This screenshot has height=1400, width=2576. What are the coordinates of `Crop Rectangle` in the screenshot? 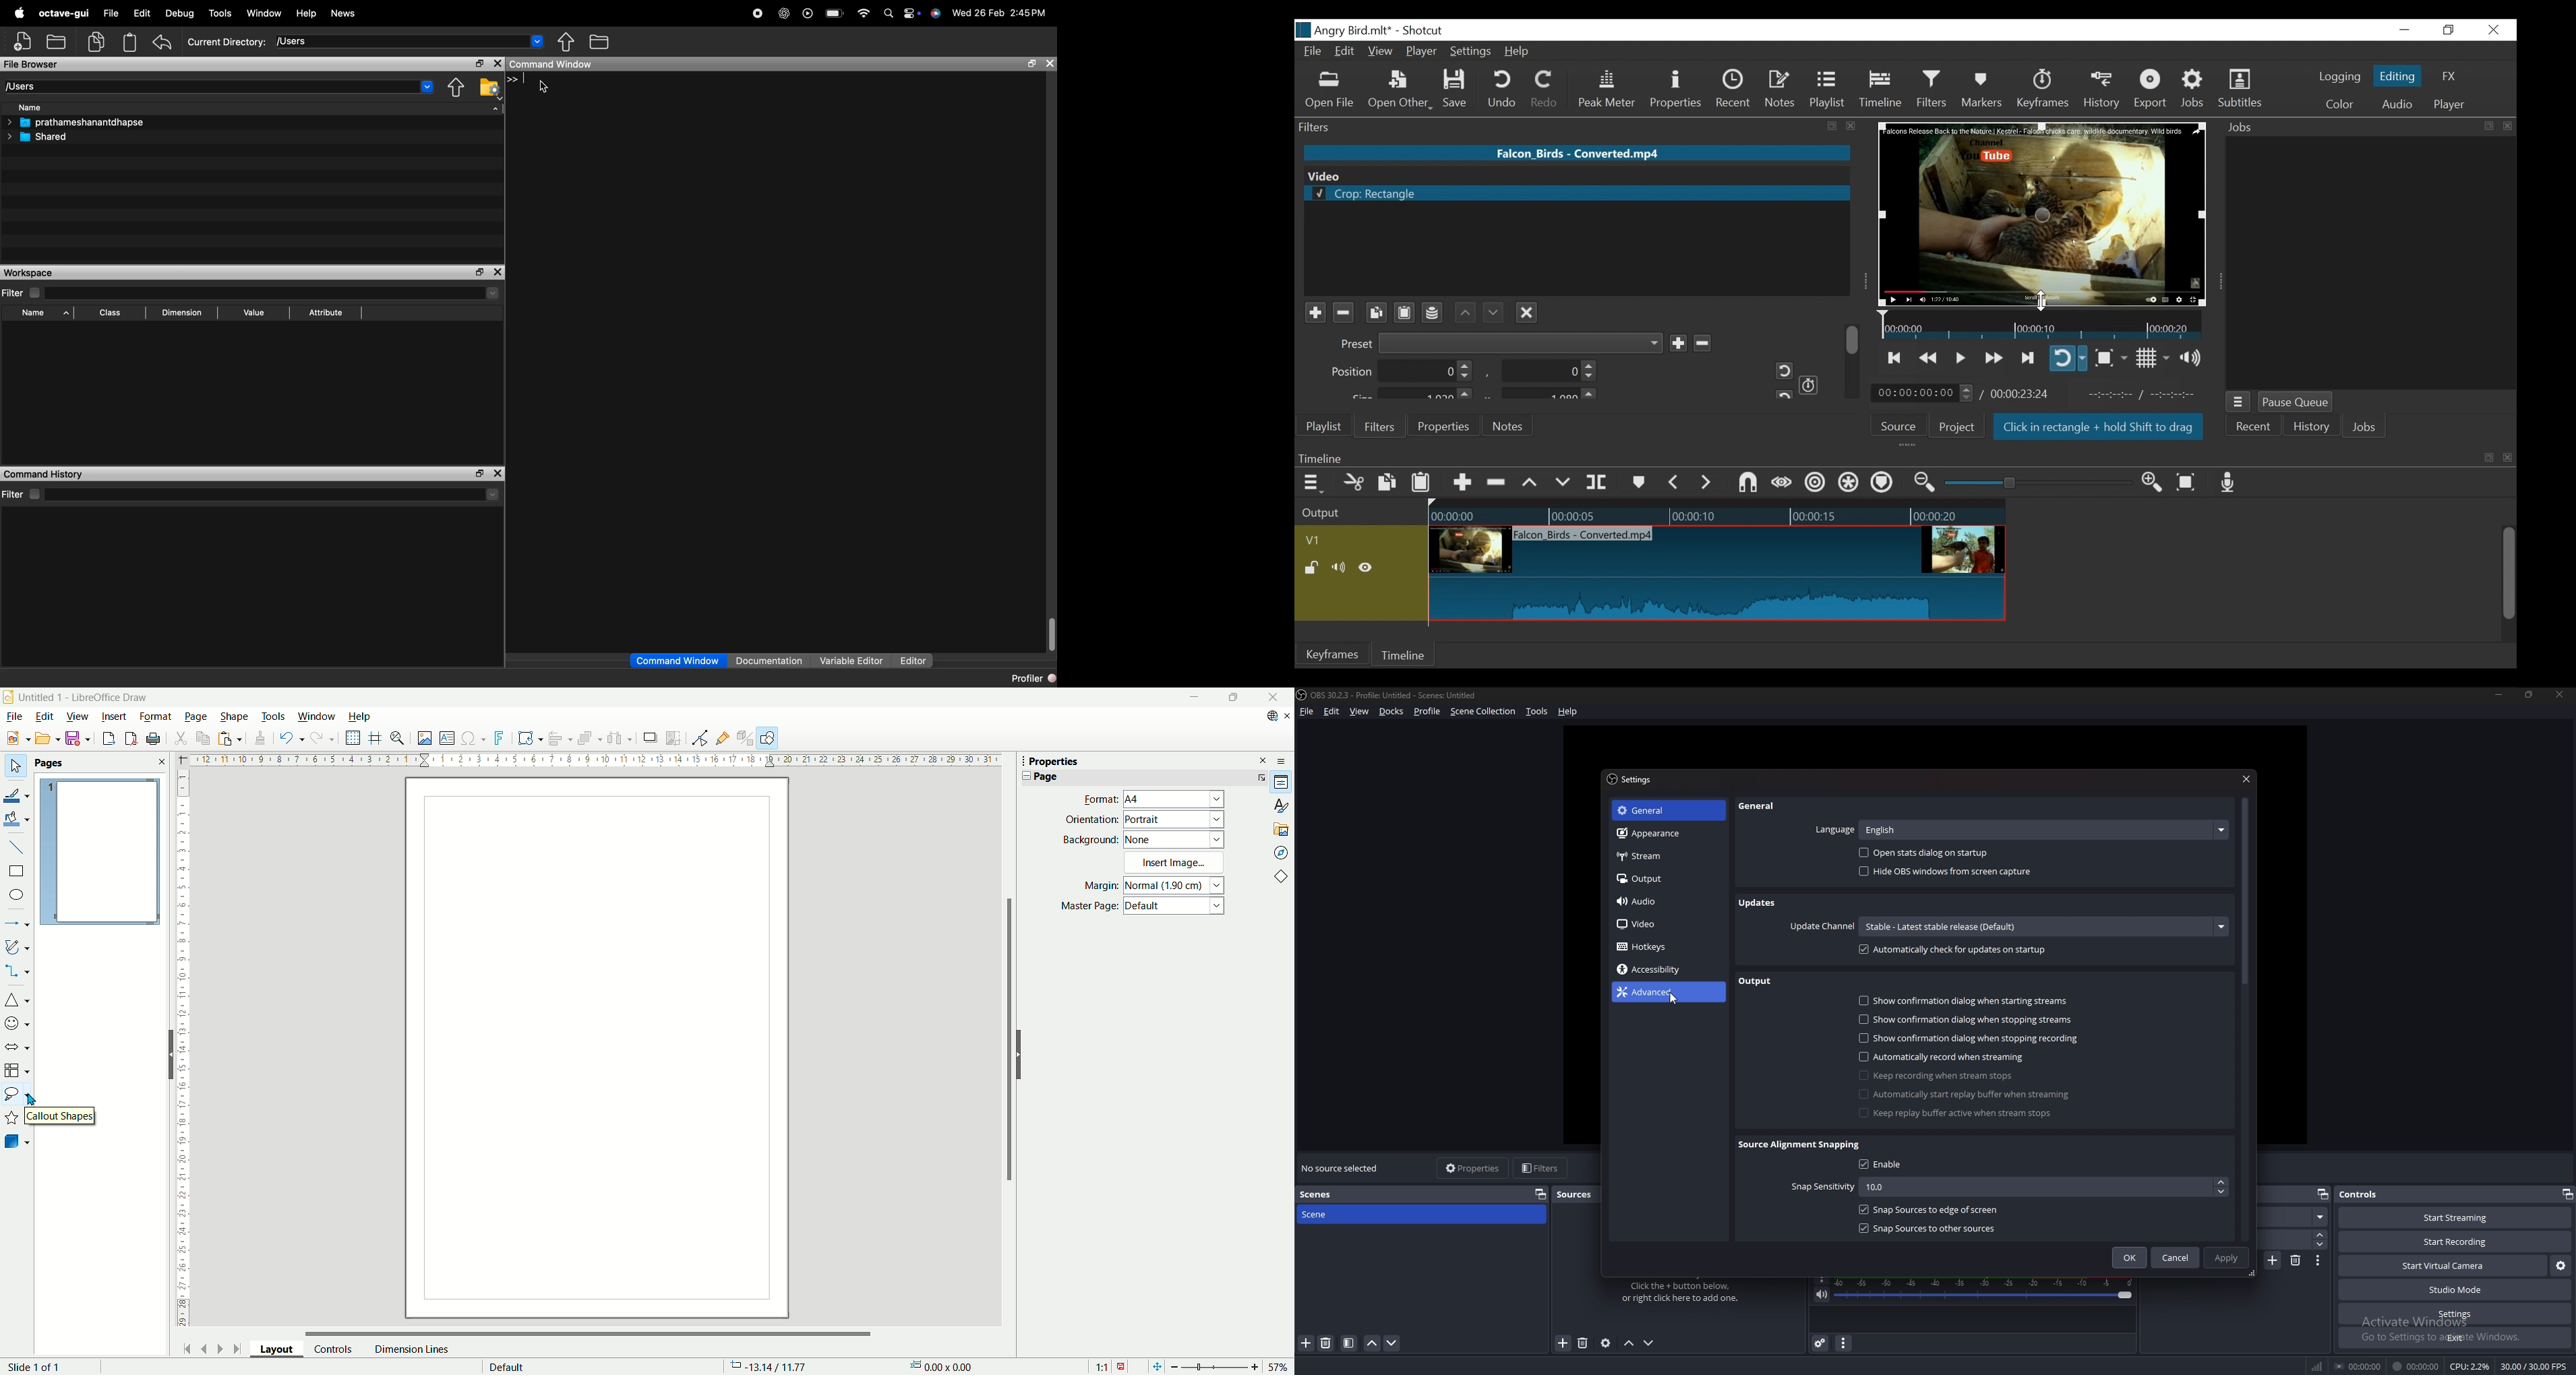 It's located at (1576, 194).